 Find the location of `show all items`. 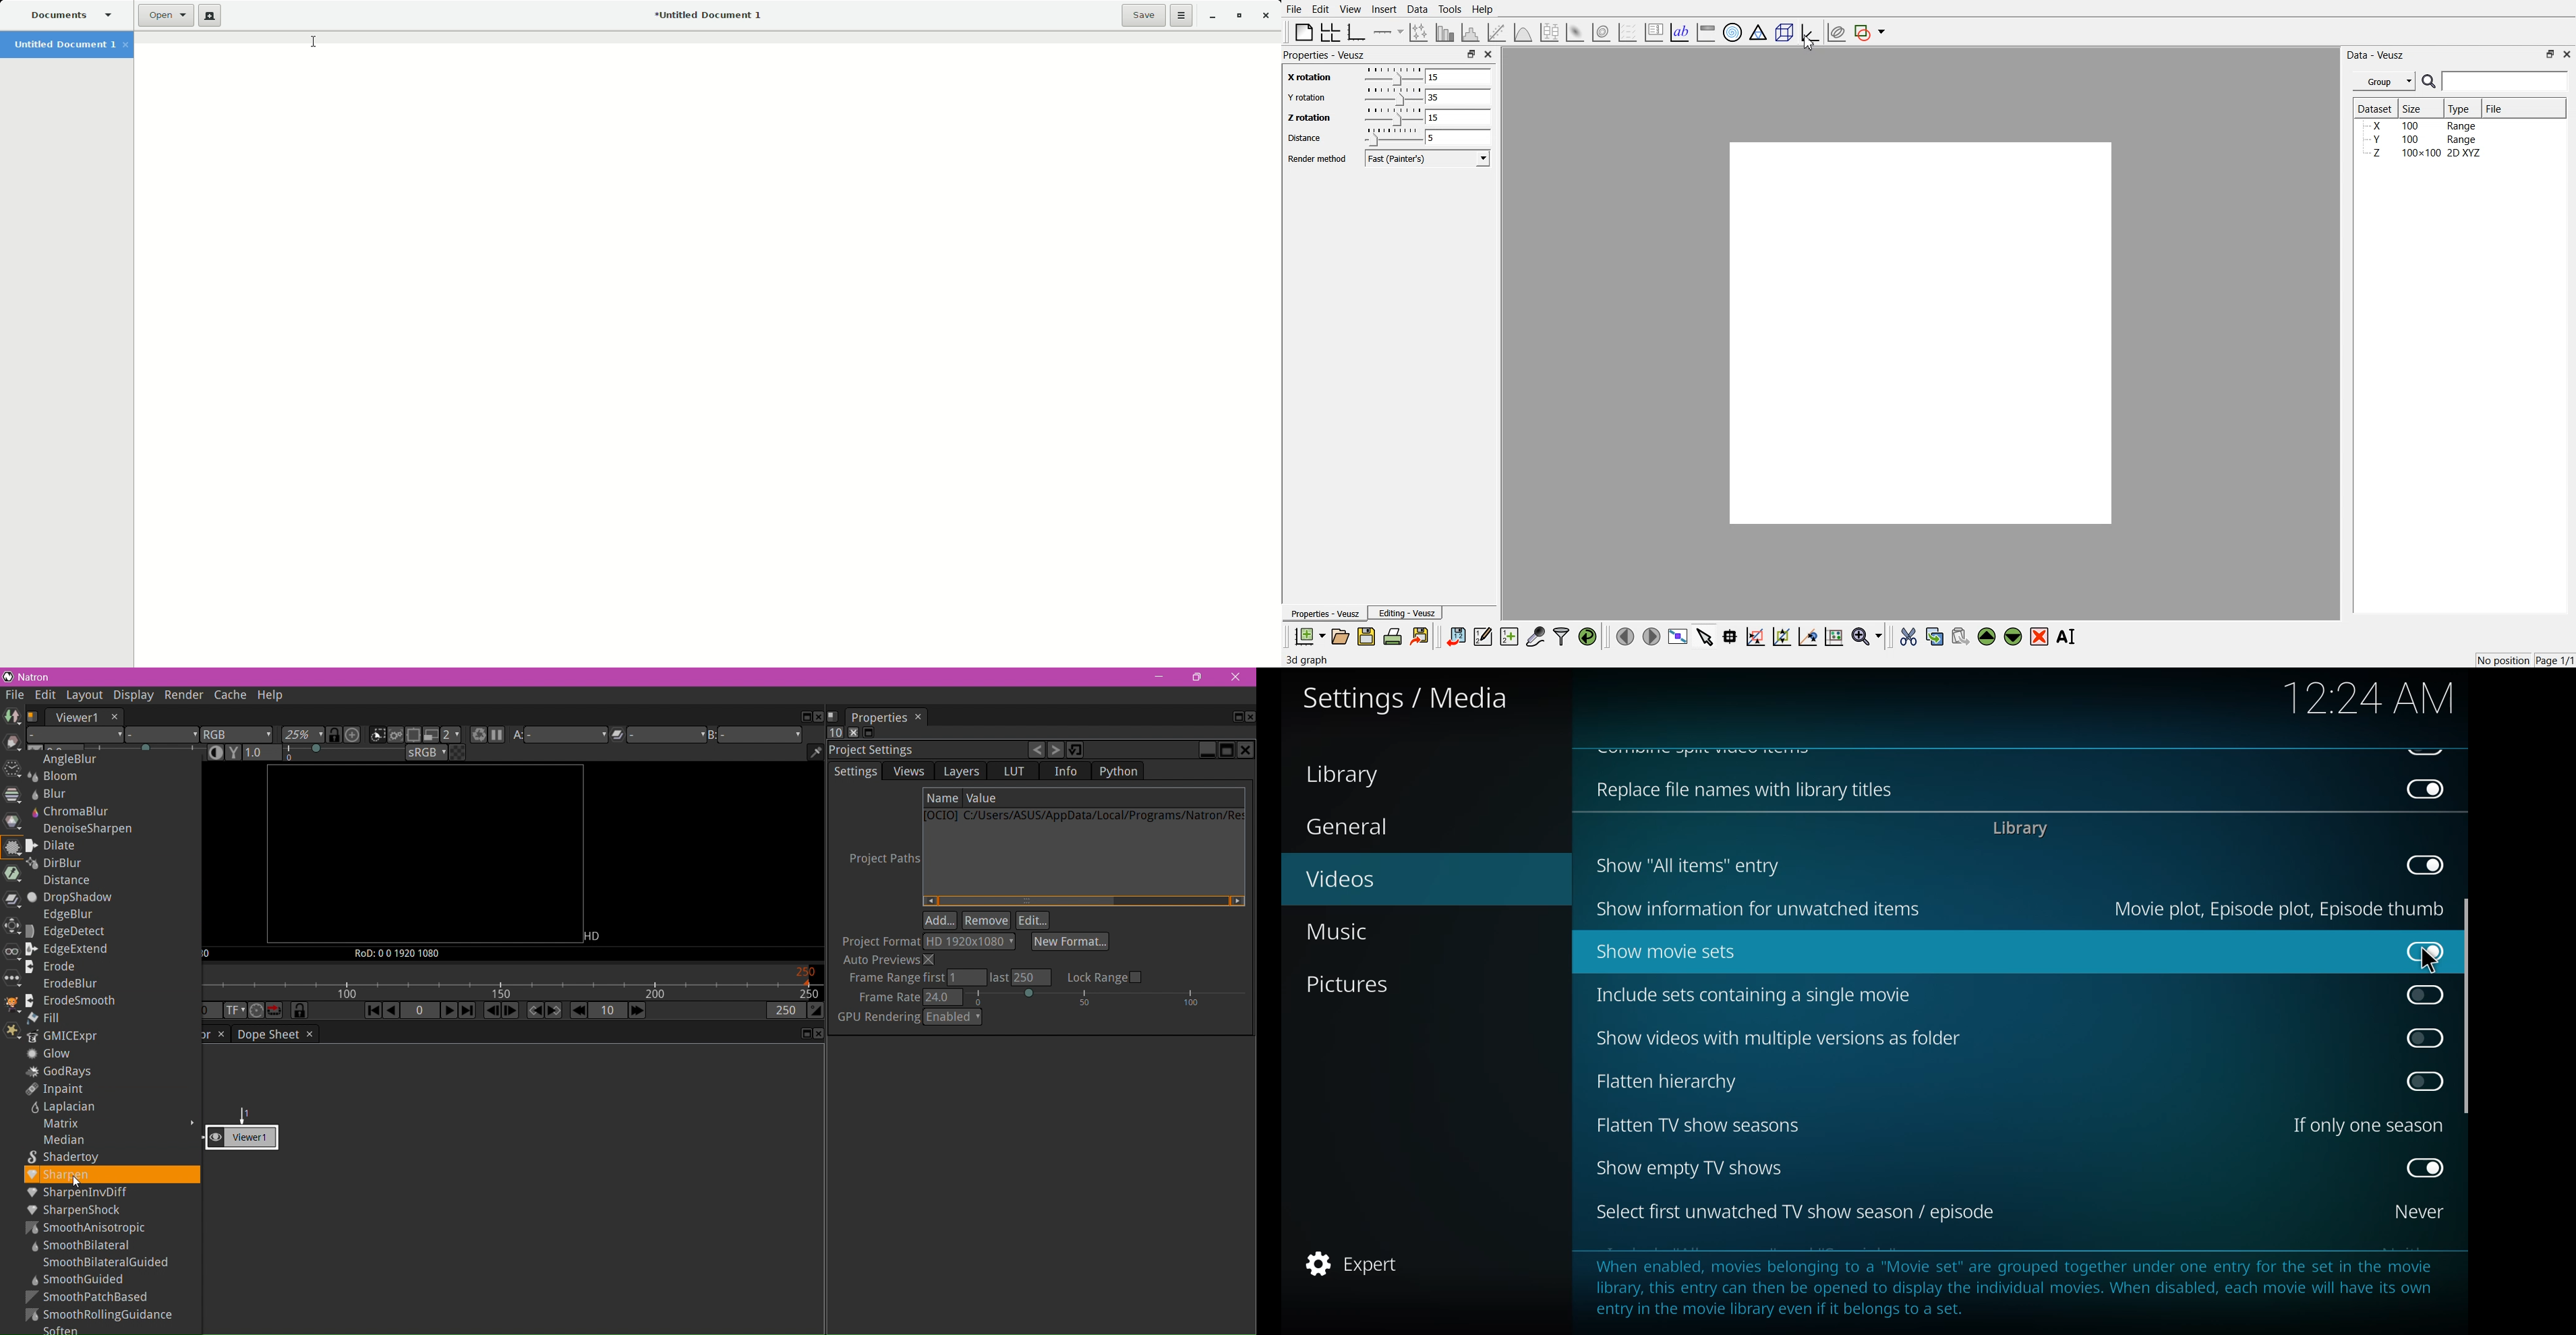

show all items is located at coordinates (1686, 865).